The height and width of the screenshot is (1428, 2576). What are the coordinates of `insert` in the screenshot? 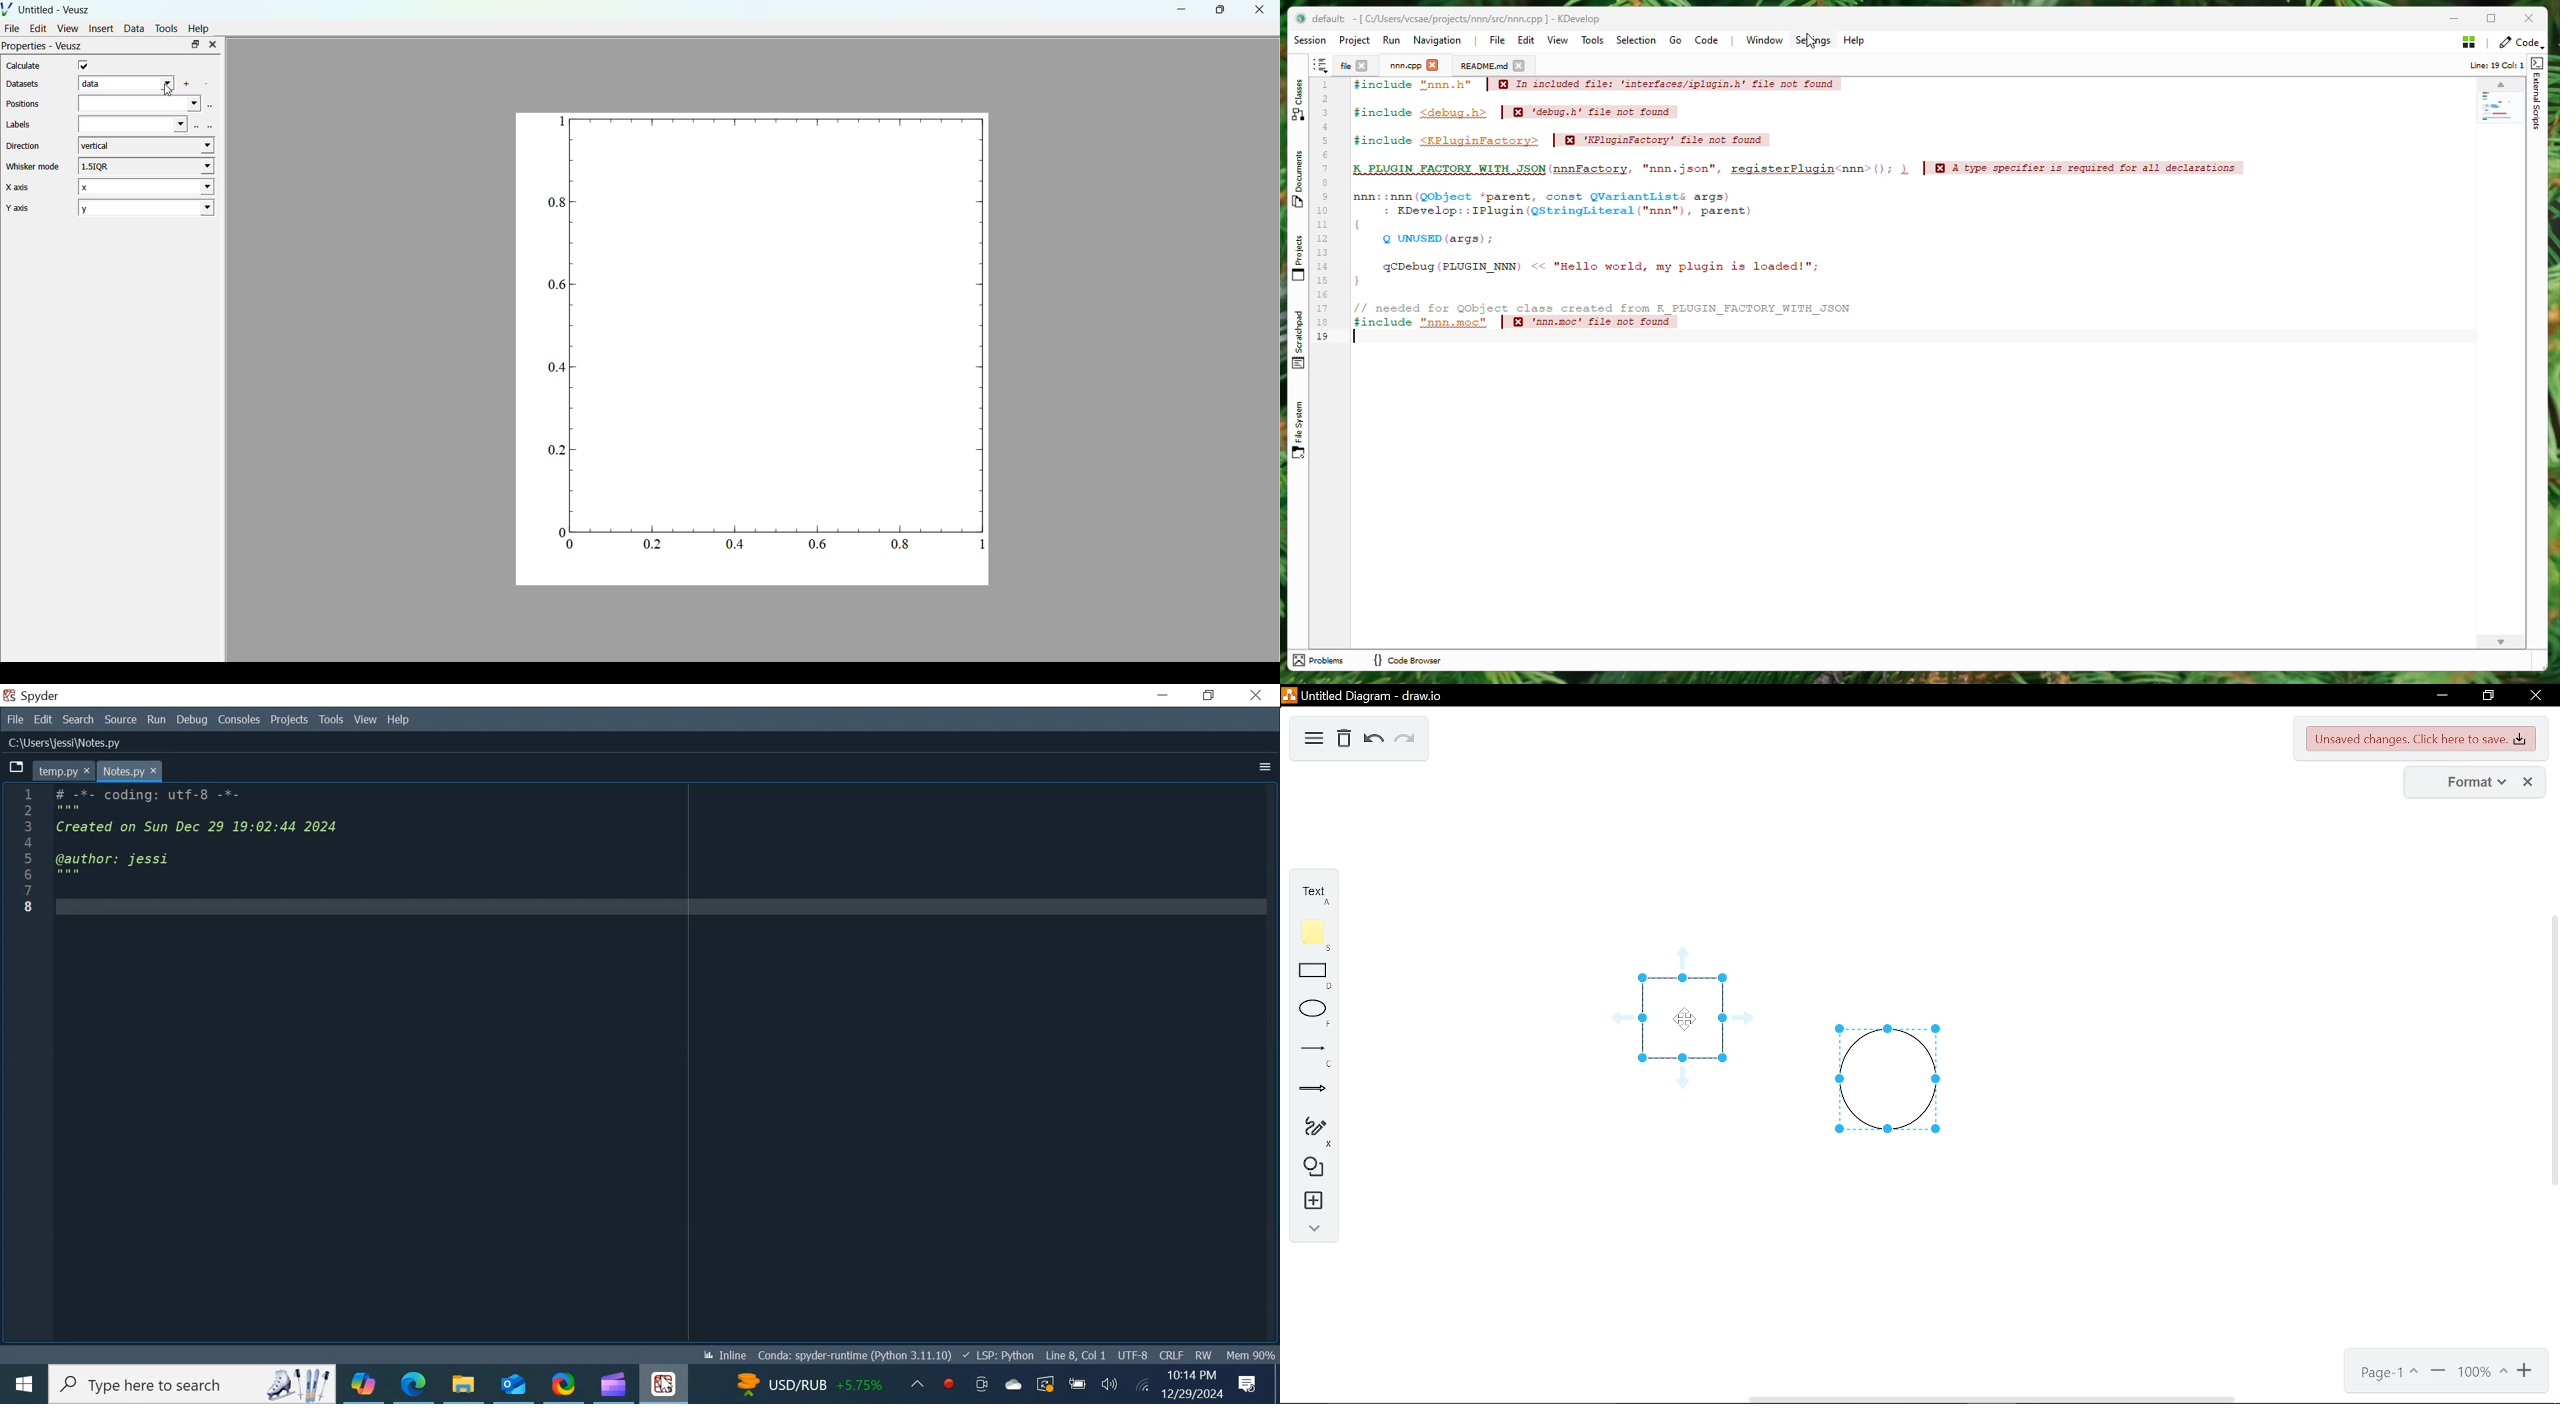 It's located at (1308, 1202).